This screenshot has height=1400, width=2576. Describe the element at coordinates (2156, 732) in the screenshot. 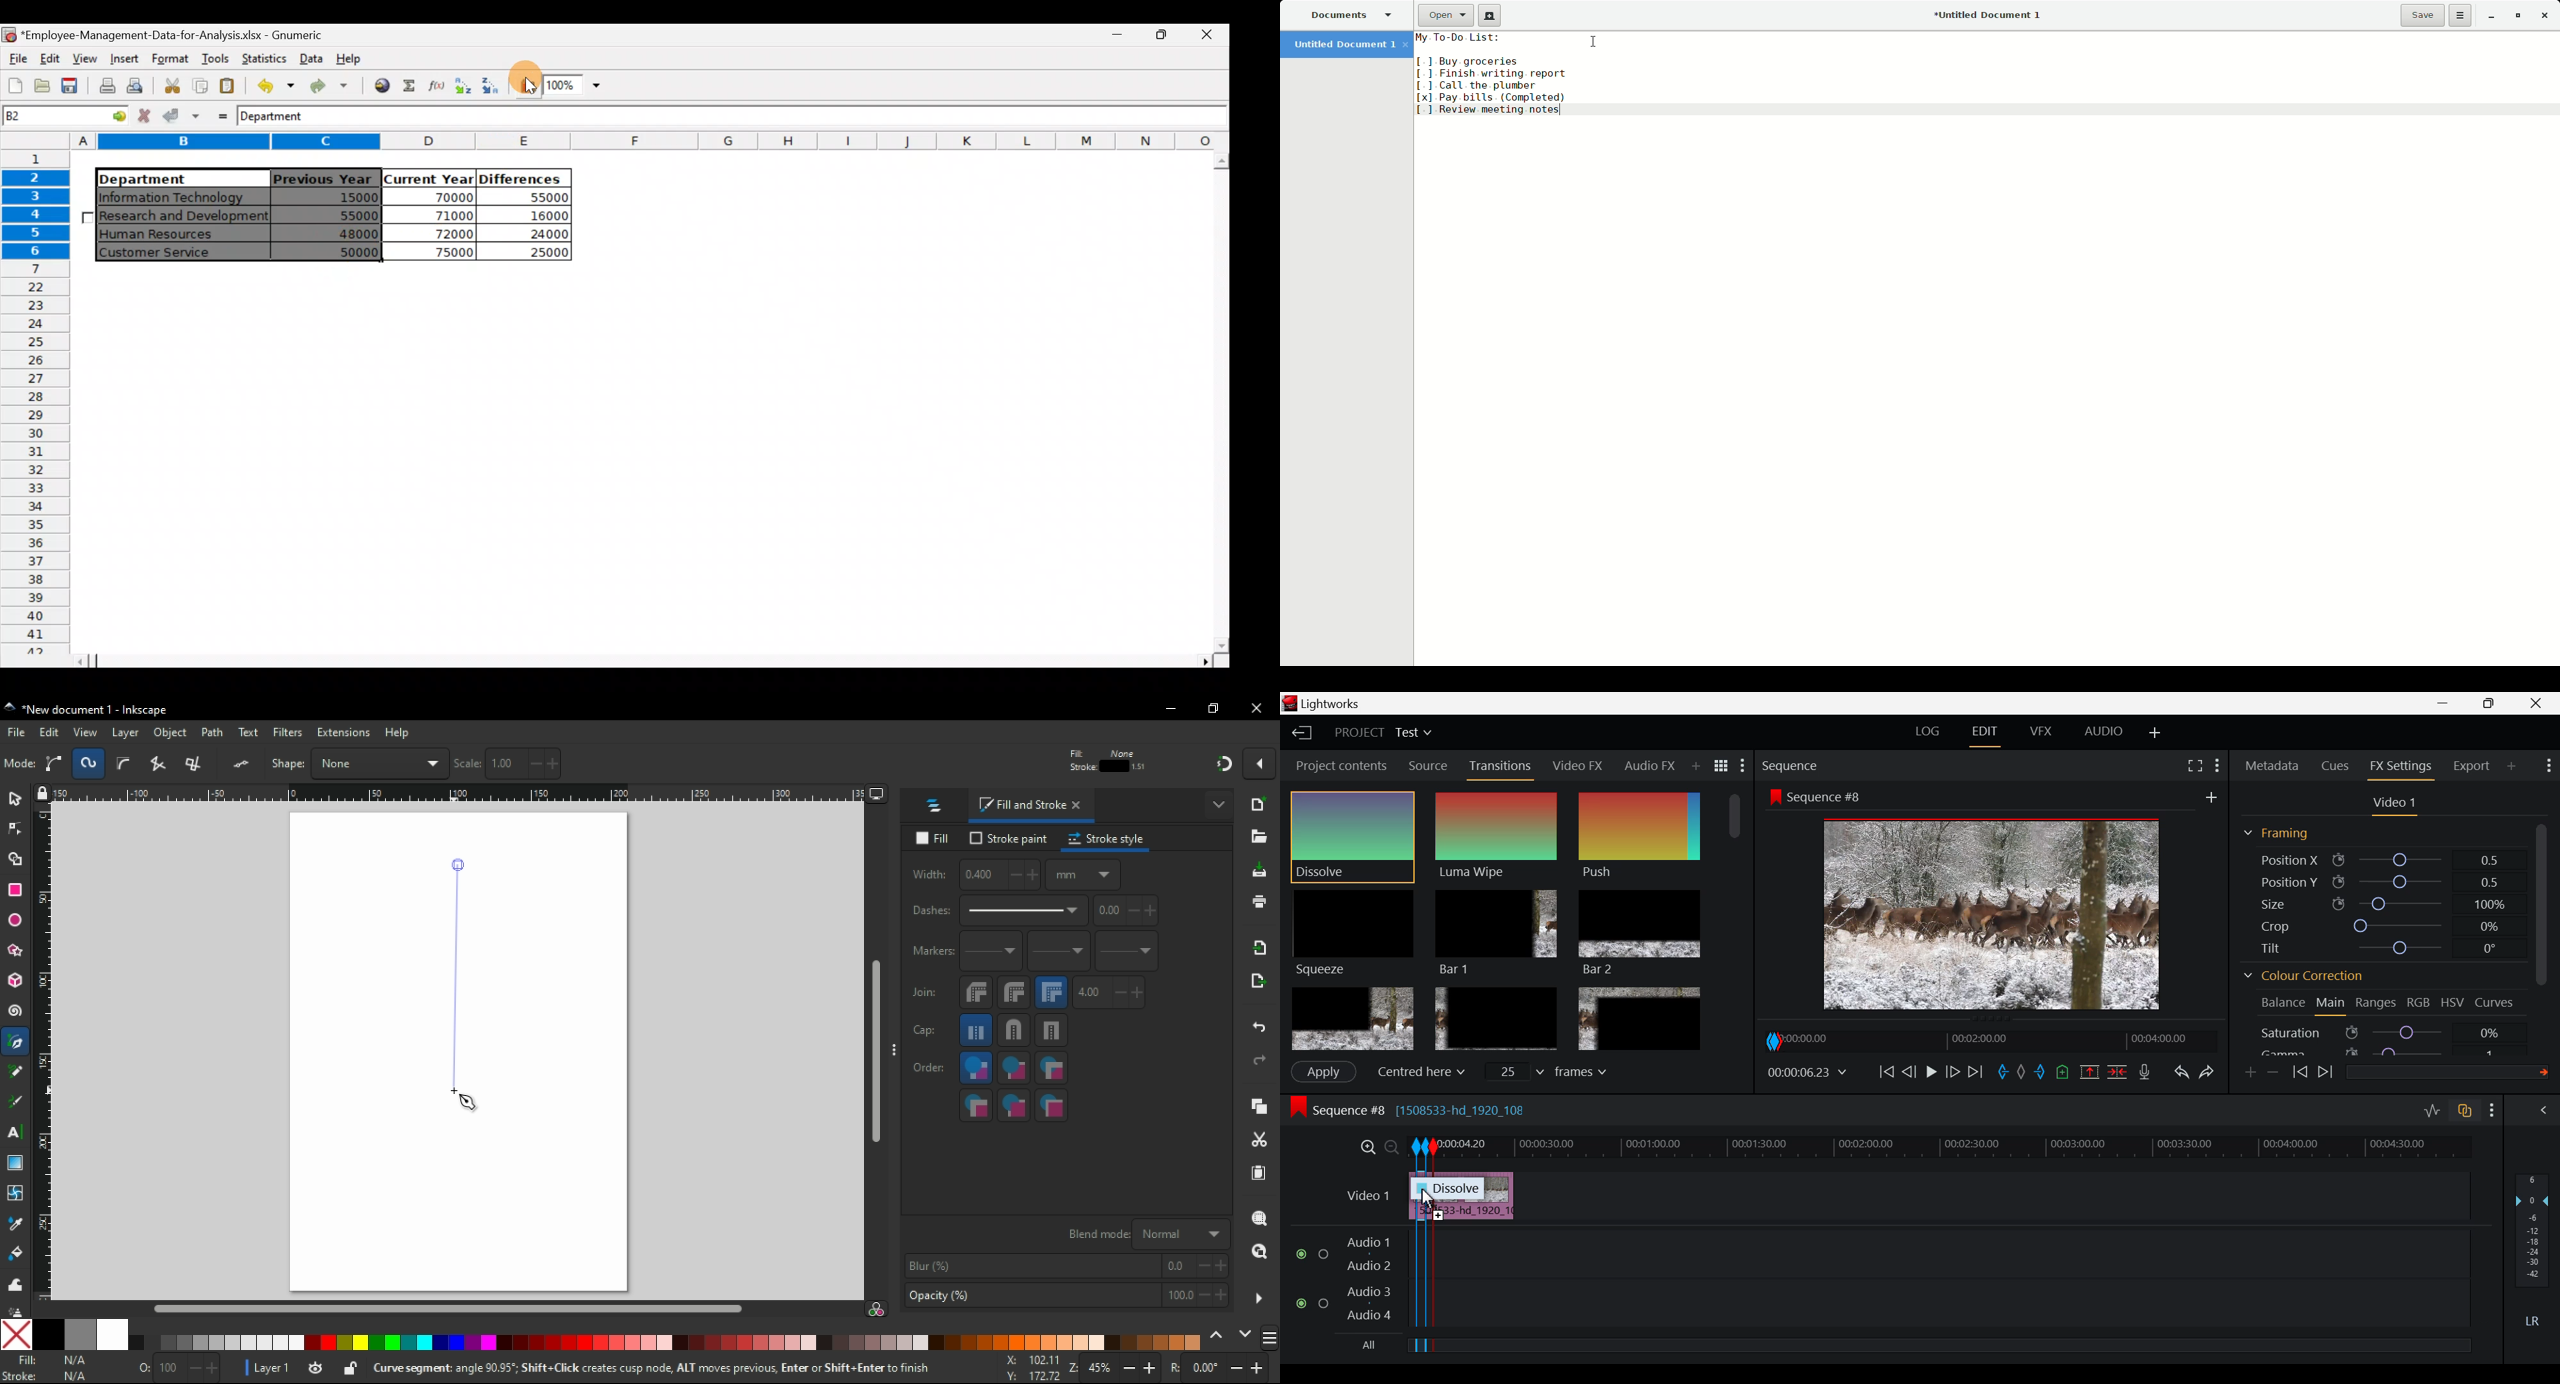

I see `Add Layout` at that location.